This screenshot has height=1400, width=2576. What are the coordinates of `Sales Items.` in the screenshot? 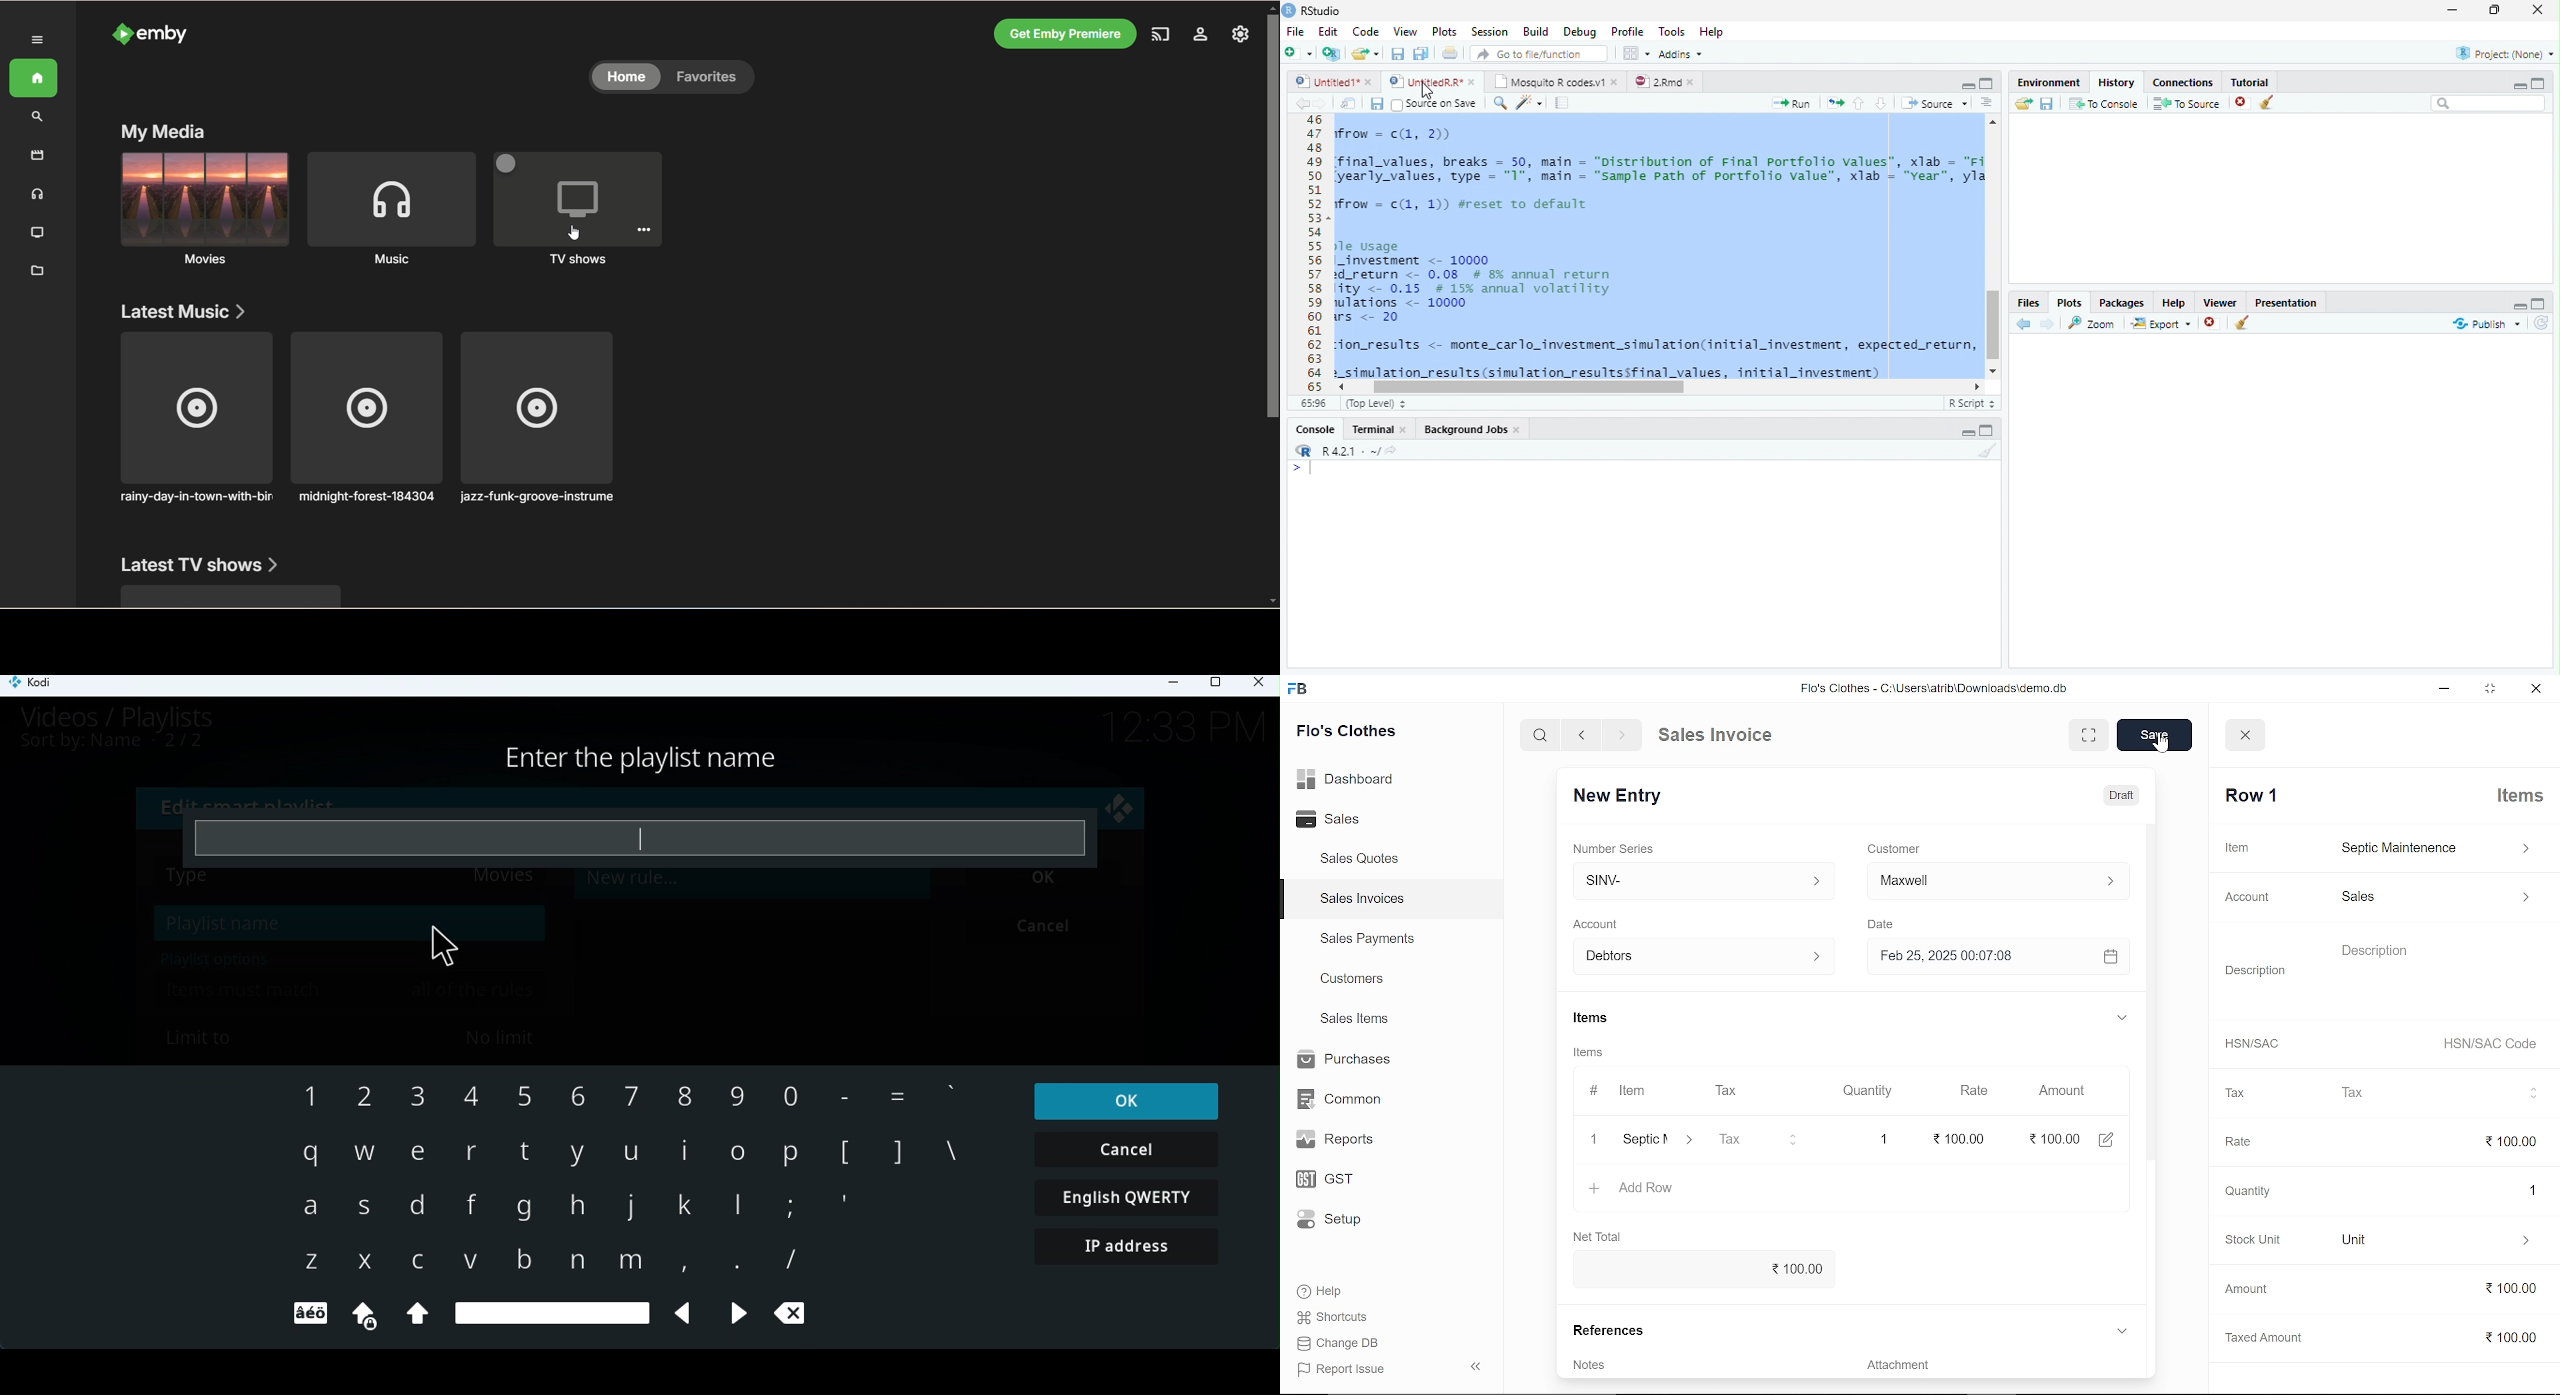 It's located at (1356, 1020).